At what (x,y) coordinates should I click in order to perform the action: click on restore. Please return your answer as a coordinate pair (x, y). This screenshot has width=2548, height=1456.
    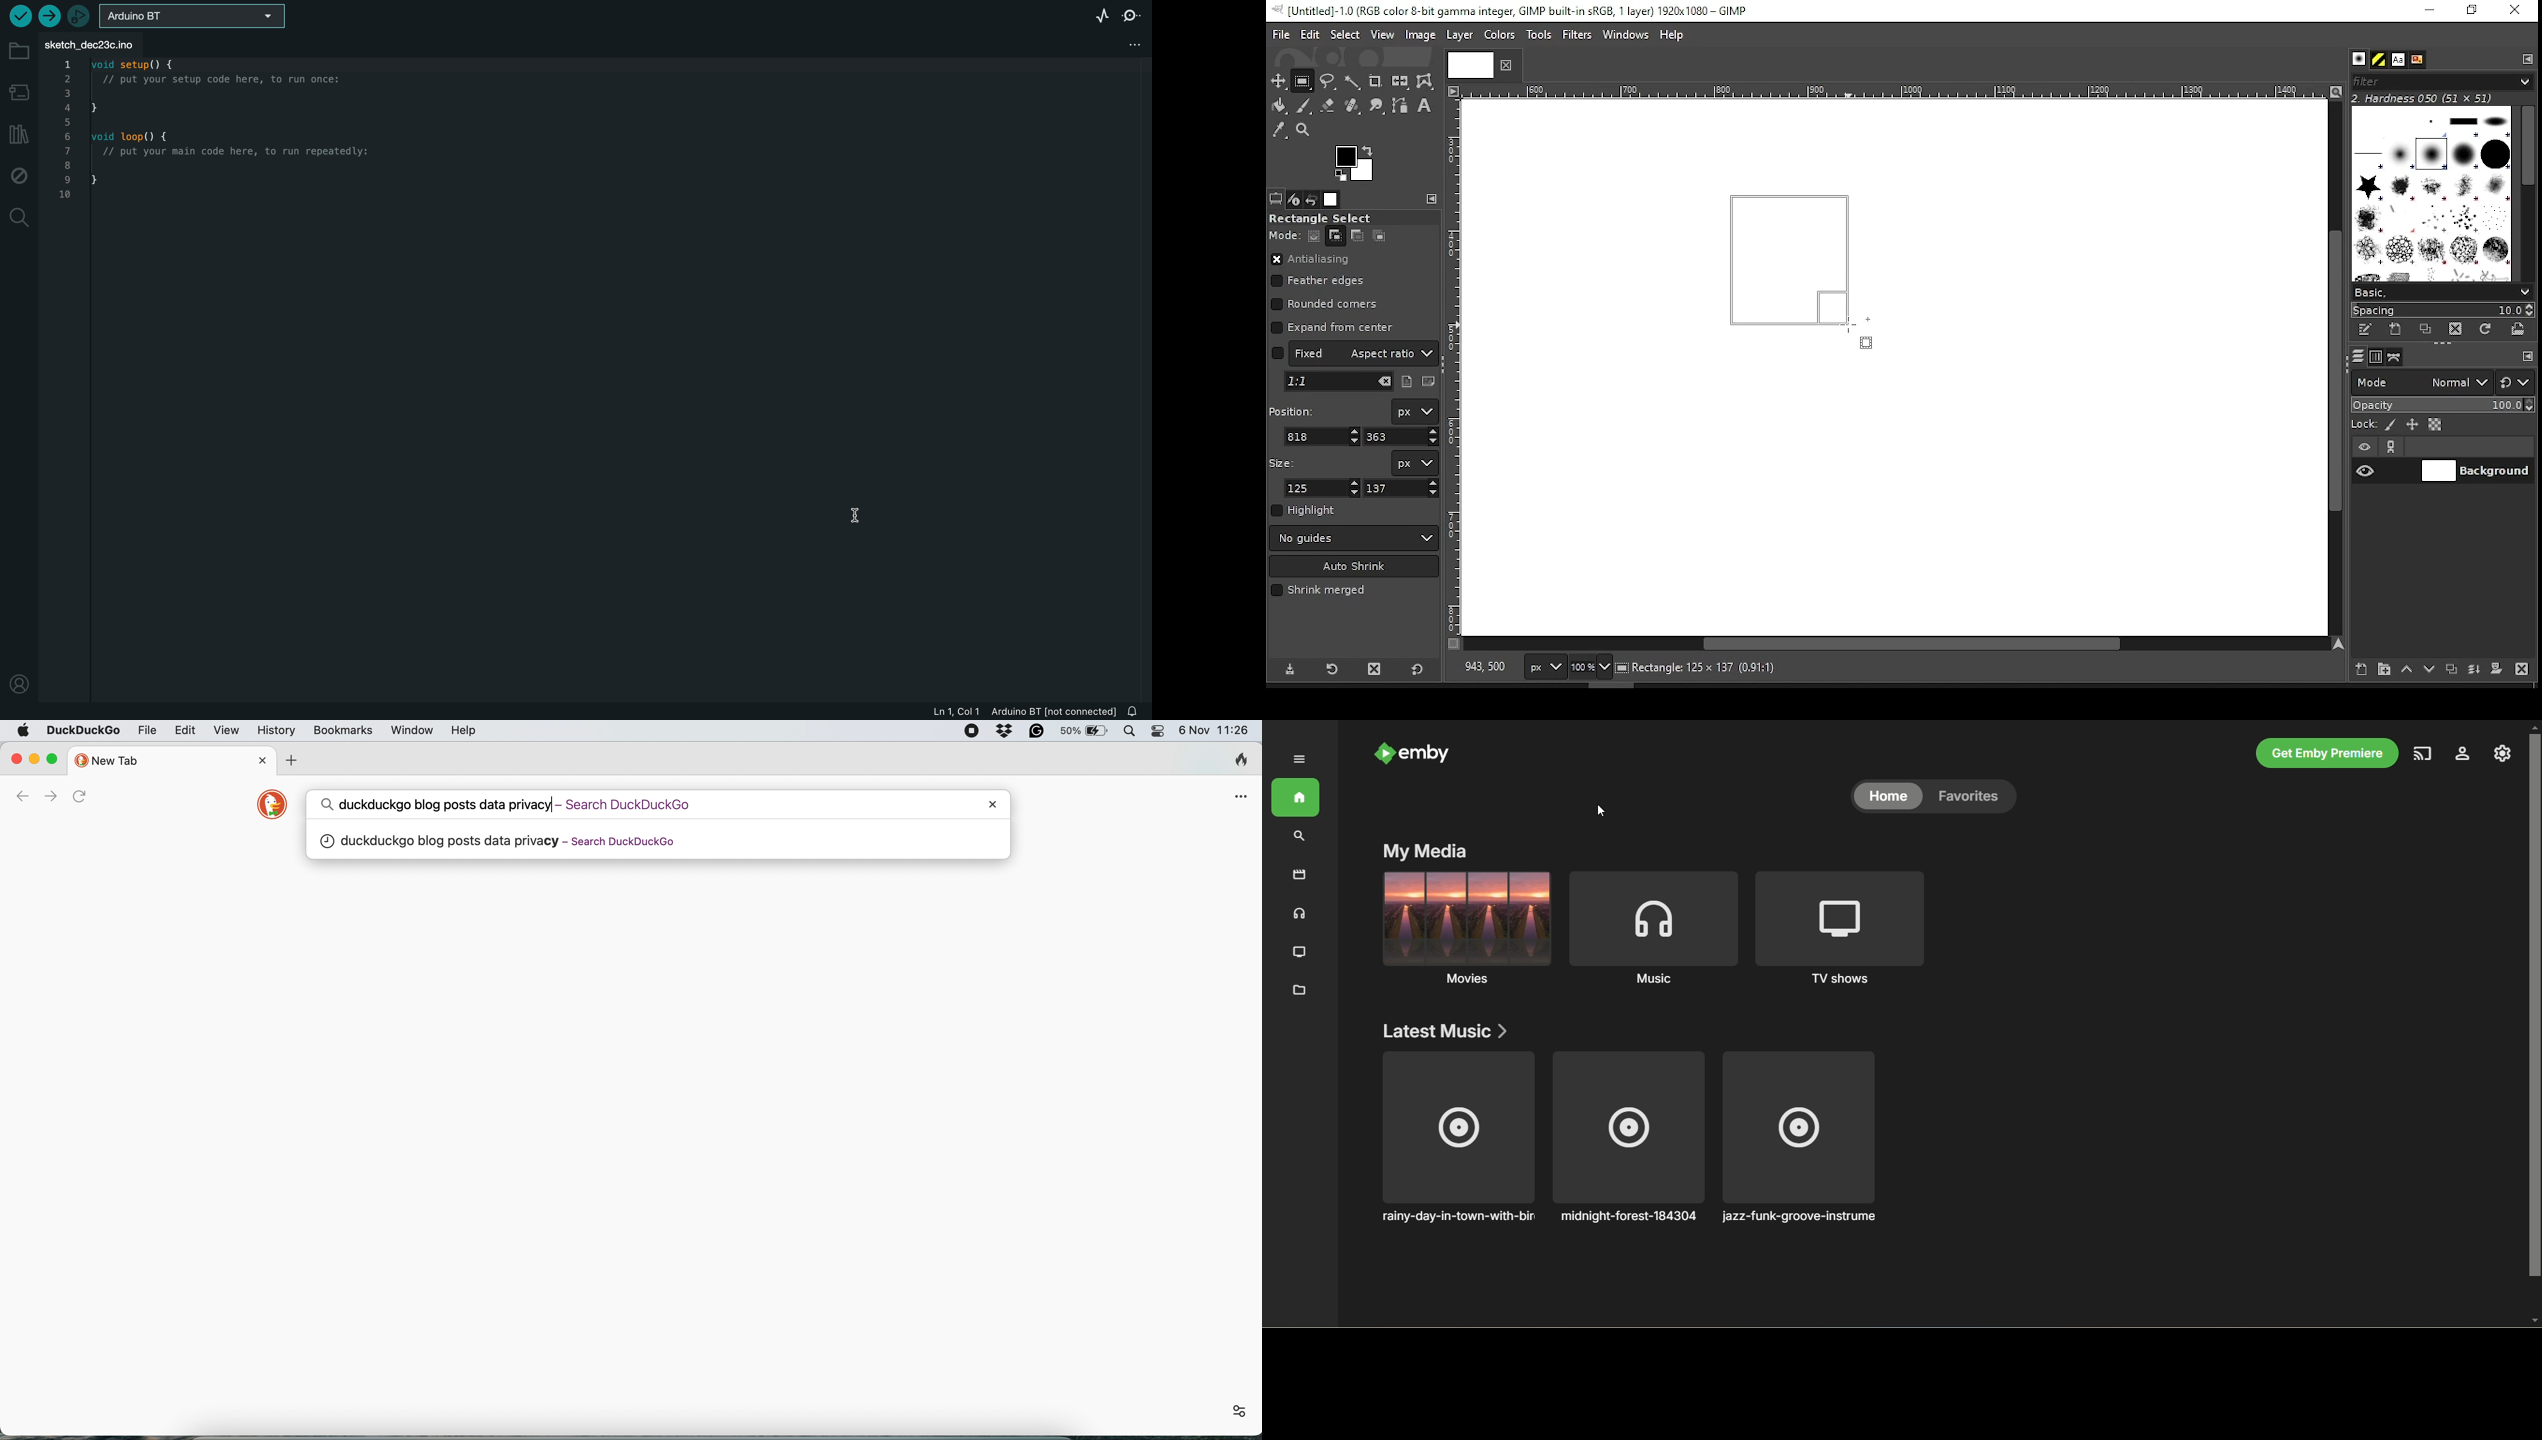
    Looking at the image, I should click on (2474, 11).